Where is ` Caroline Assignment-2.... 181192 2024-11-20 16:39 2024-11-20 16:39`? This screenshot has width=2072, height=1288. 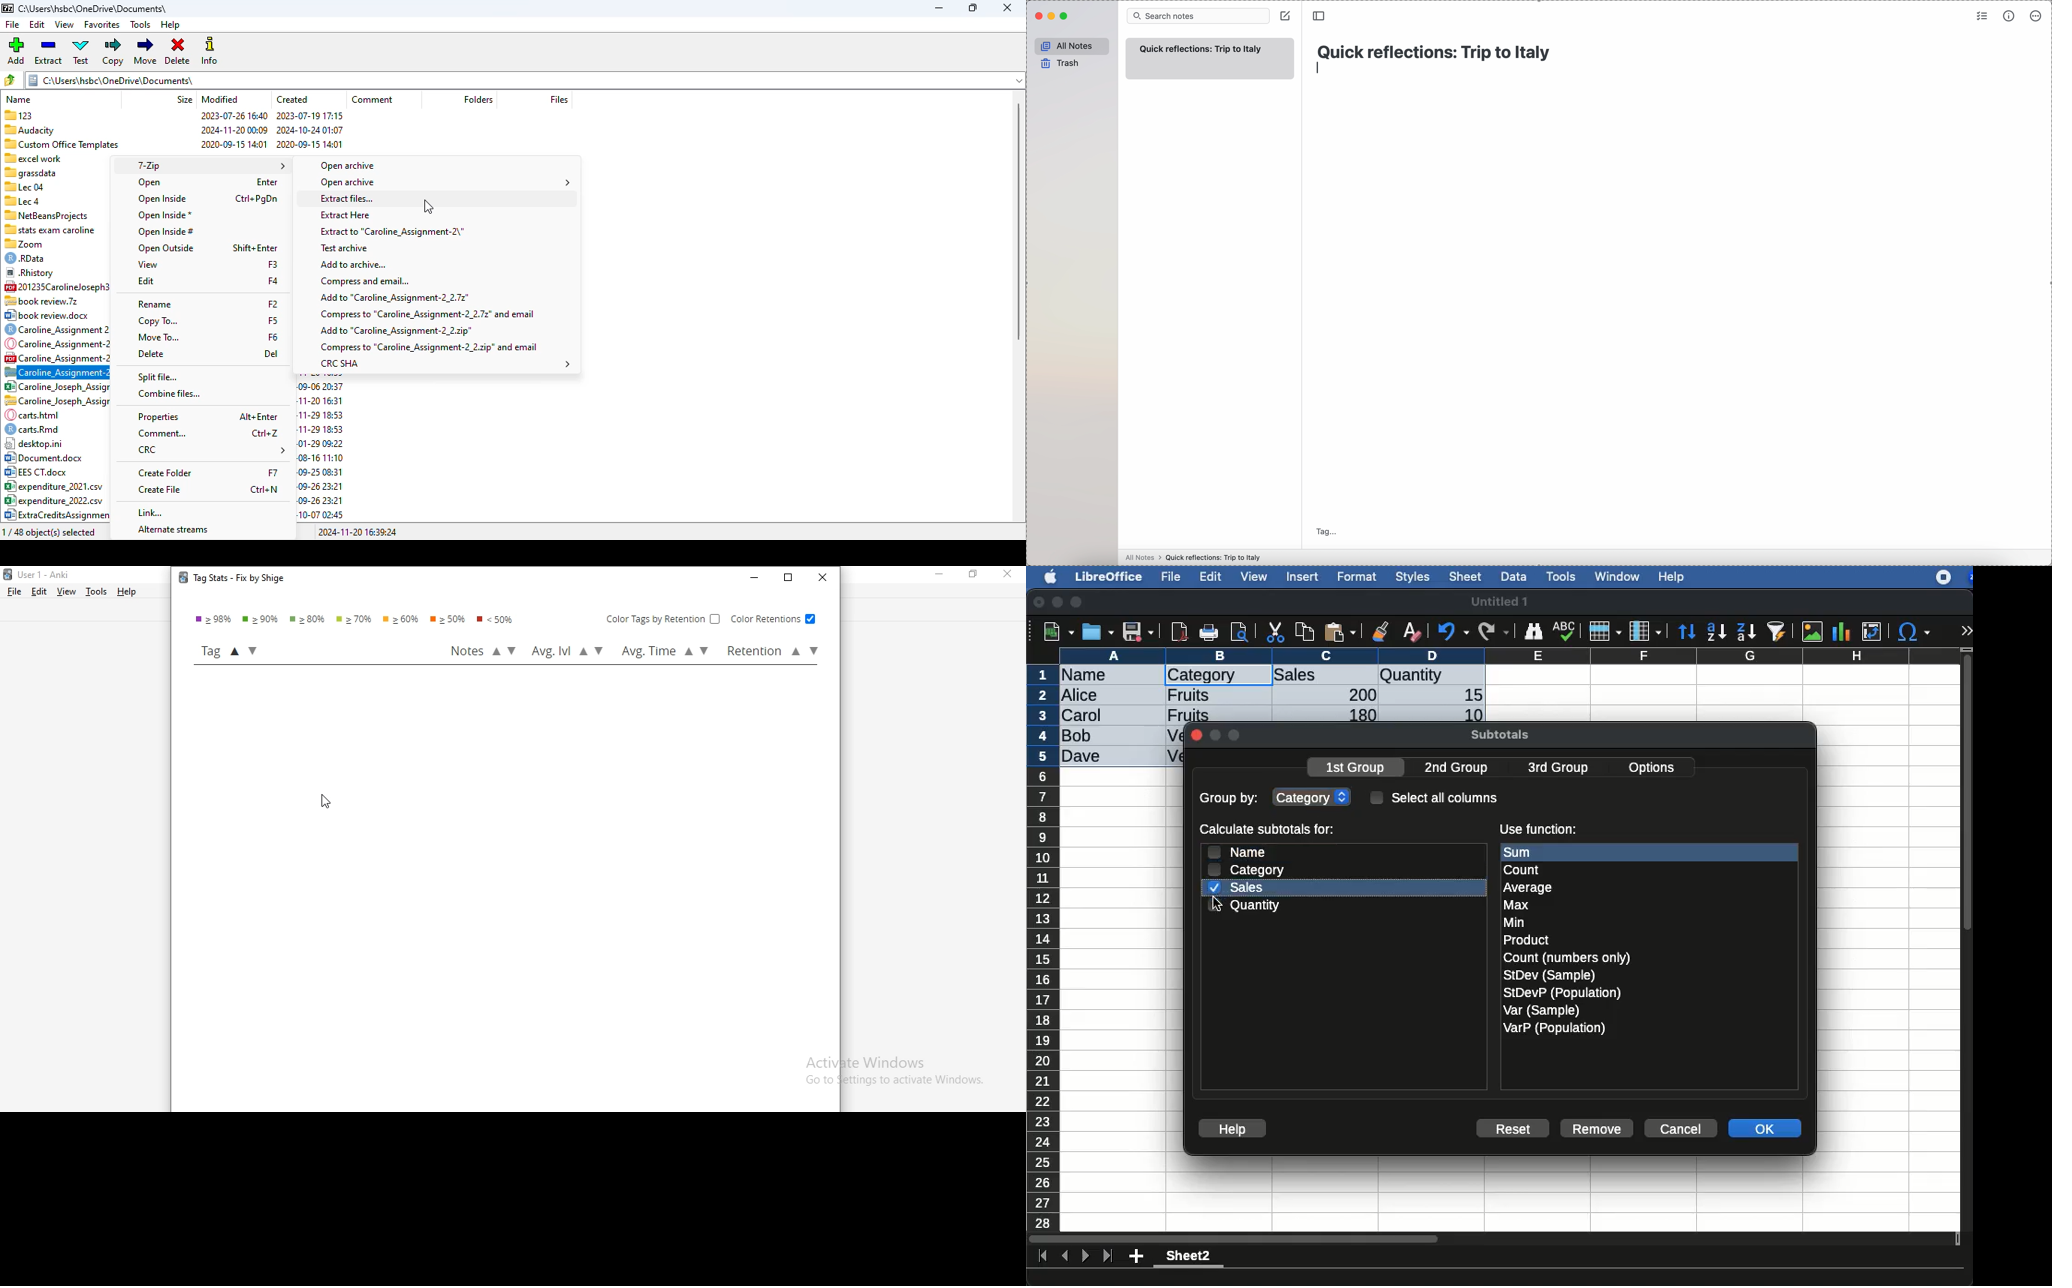
 Caroline Assignment-2.... 181192 2024-11-20 16:39 2024-11-20 16:39 is located at coordinates (56, 372).